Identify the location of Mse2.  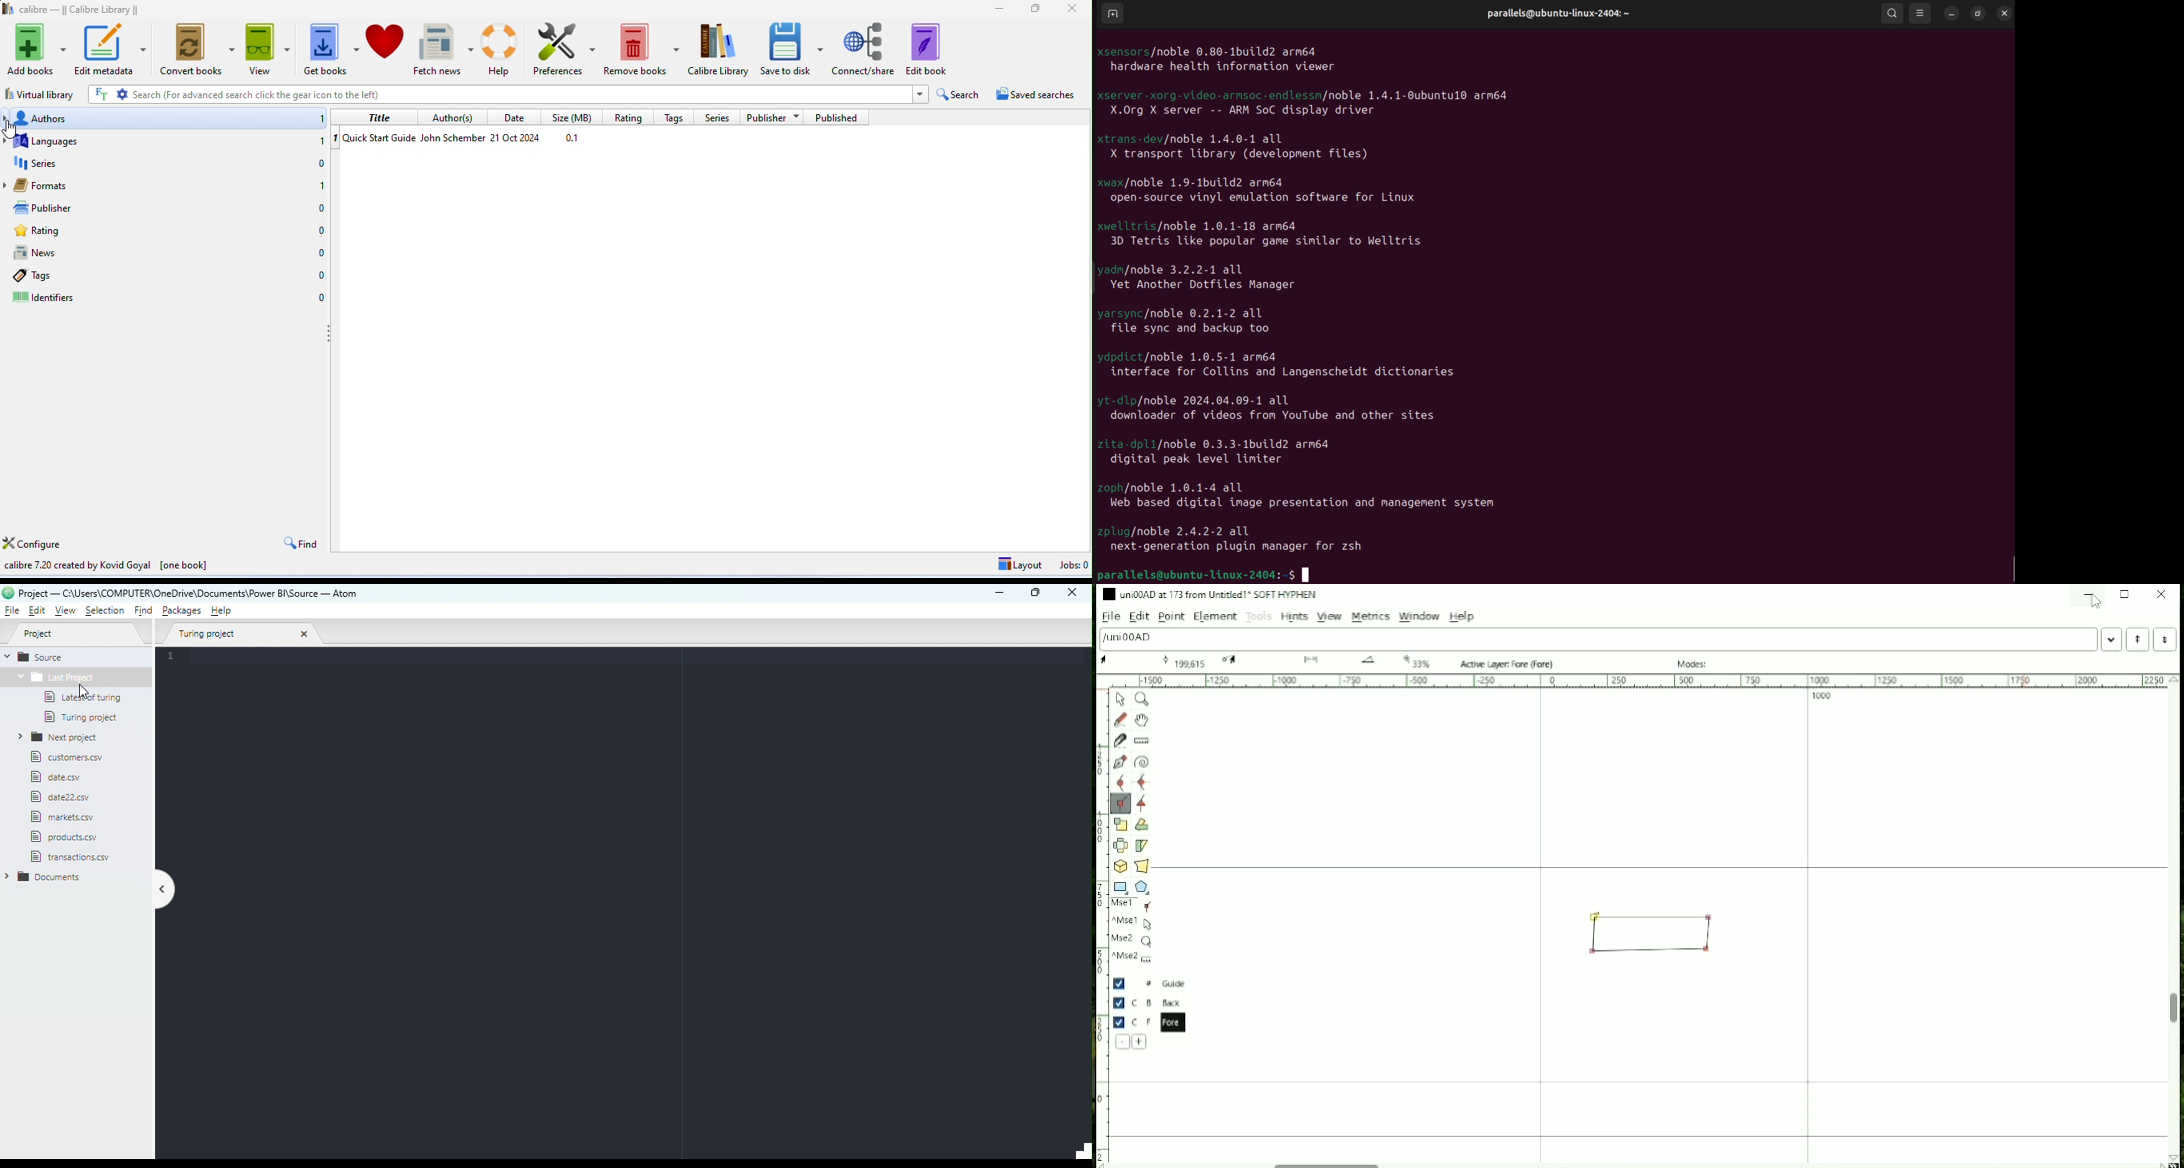
(1133, 941).